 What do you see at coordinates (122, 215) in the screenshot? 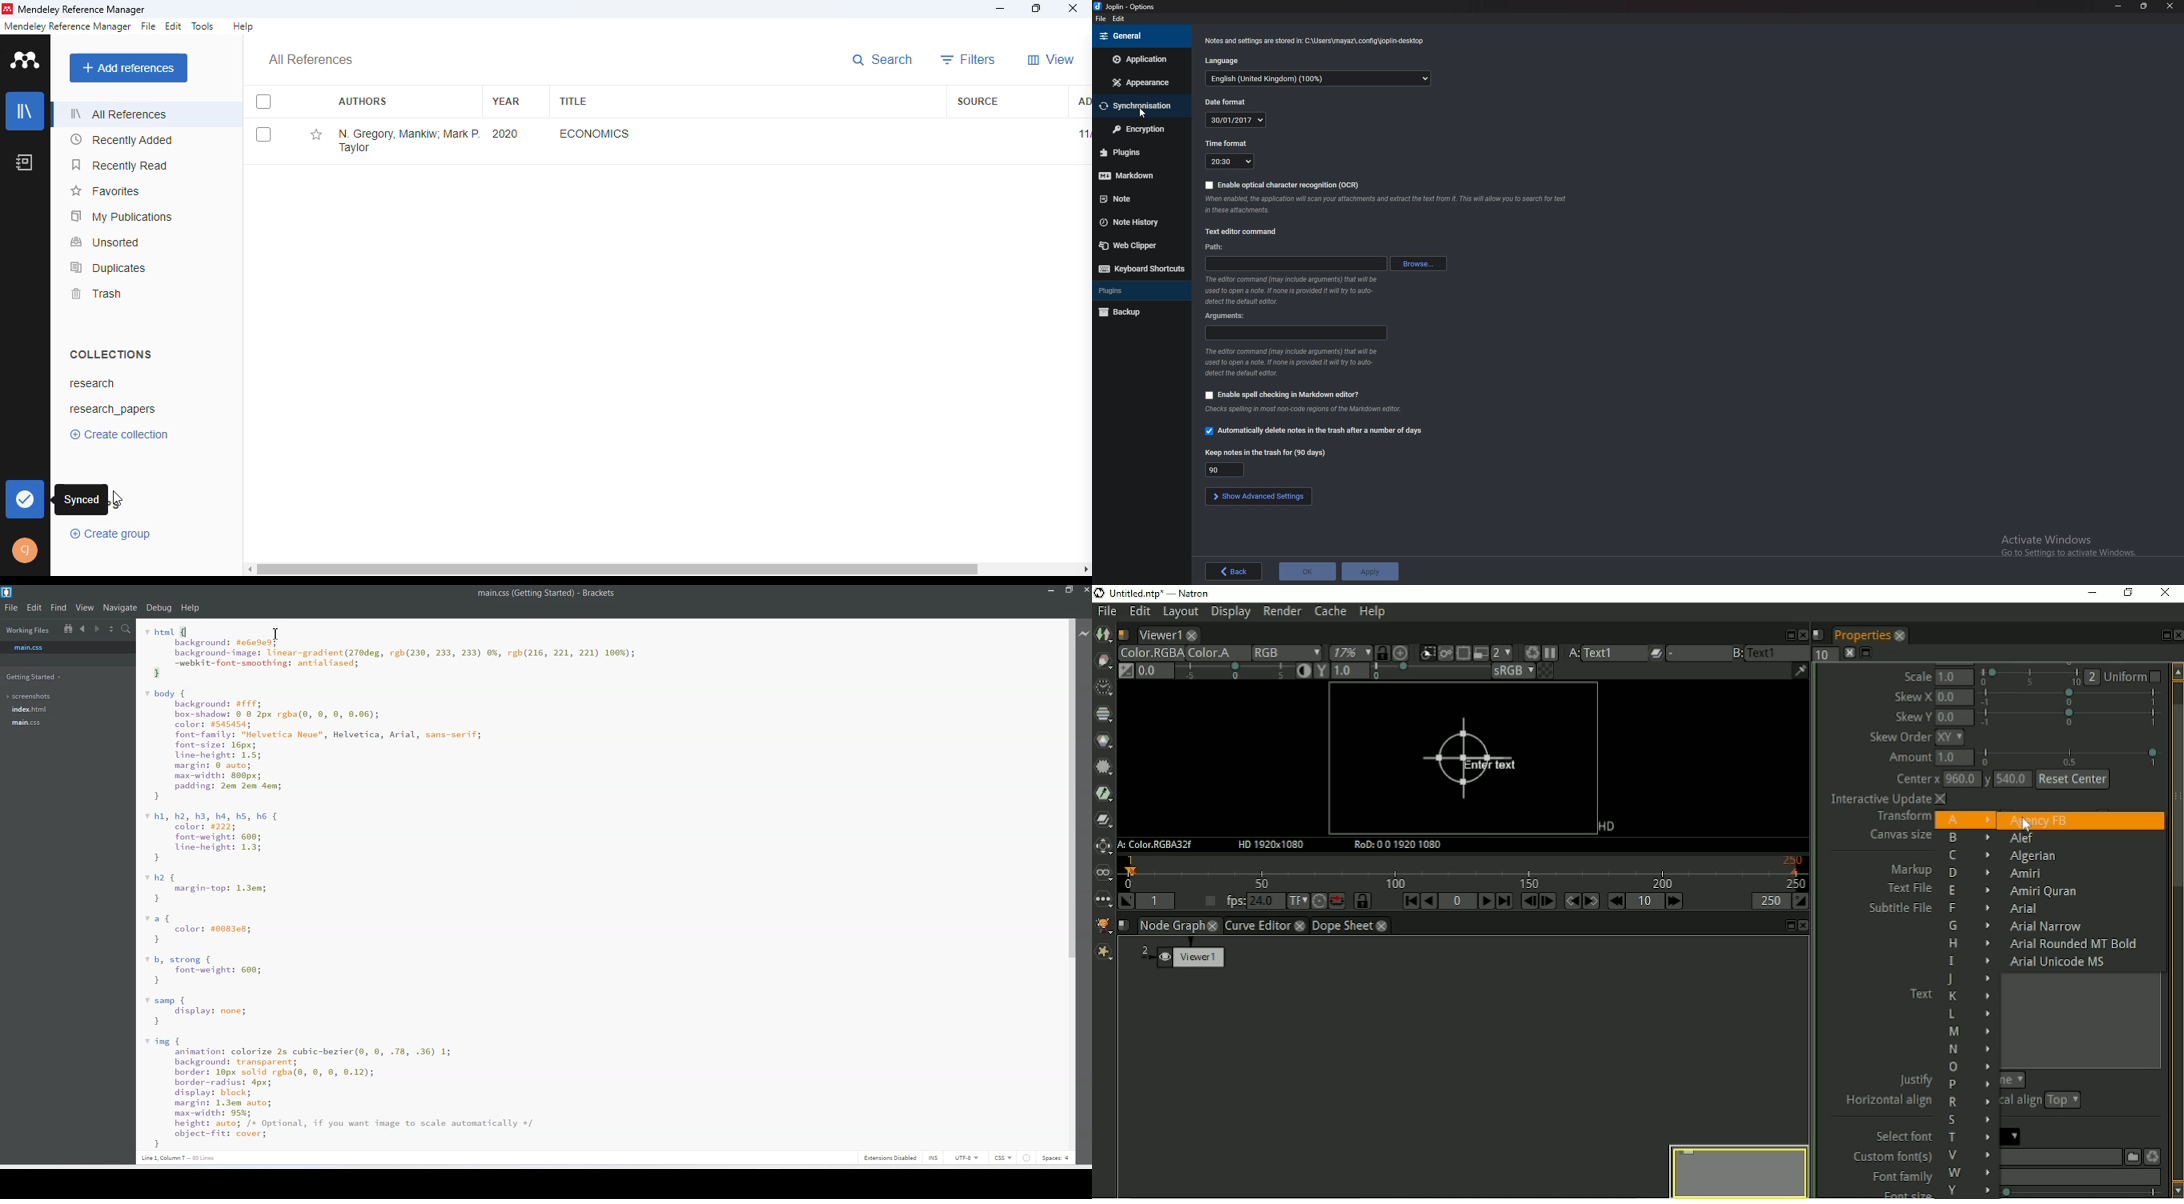
I see `my publications` at bounding box center [122, 215].